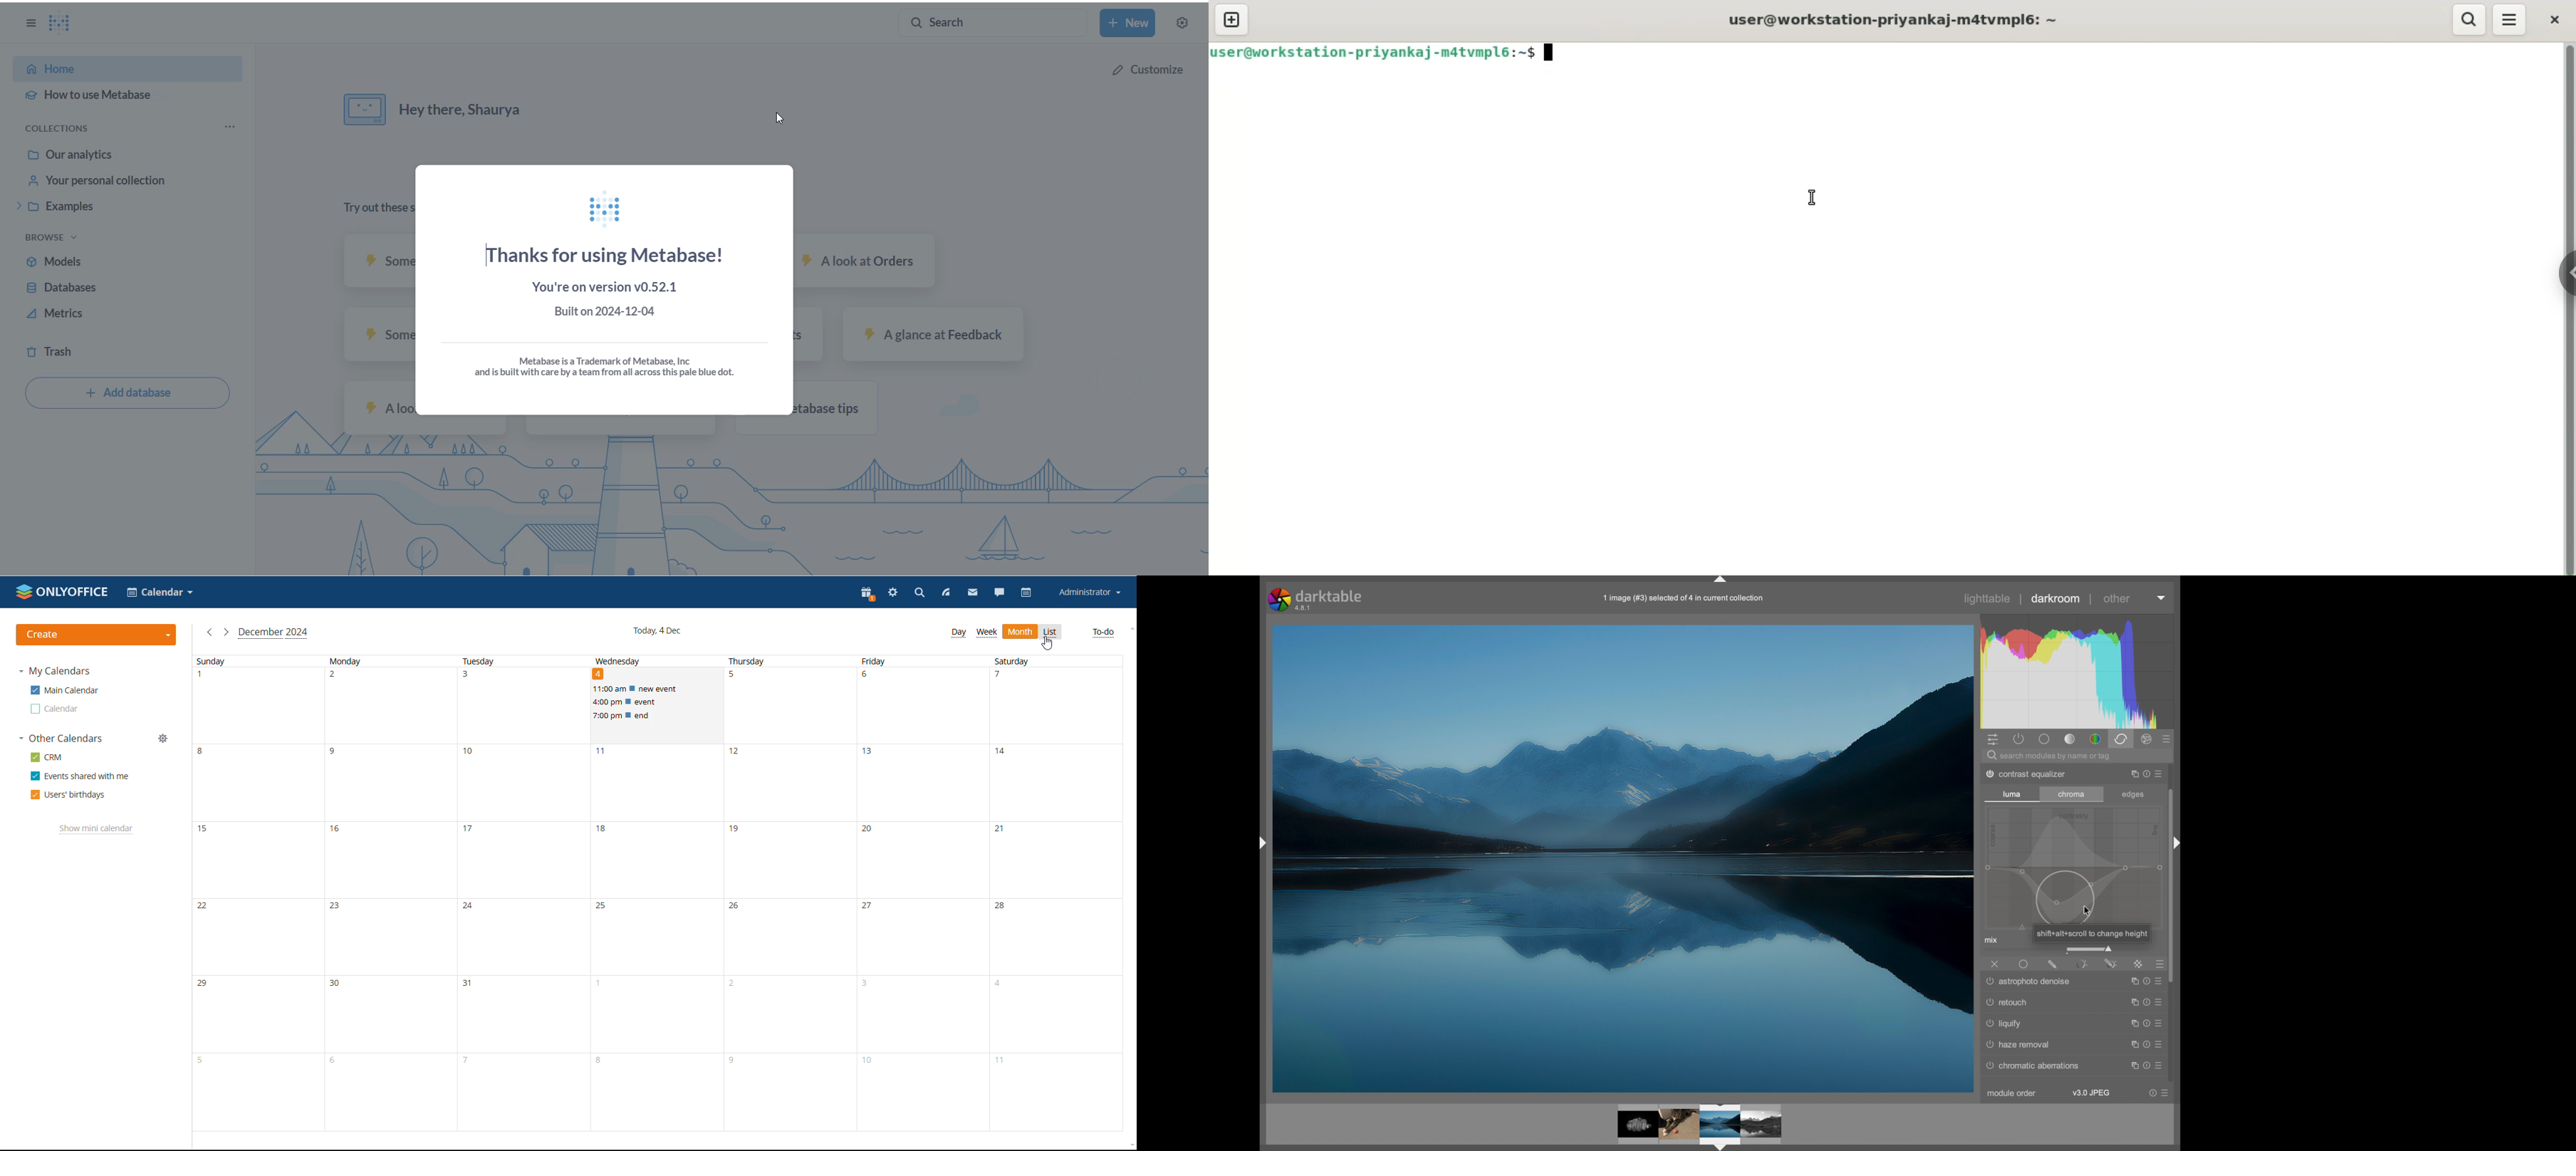 This screenshot has width=2576, height=1176. I want to click on tone, so click(2071, 740).